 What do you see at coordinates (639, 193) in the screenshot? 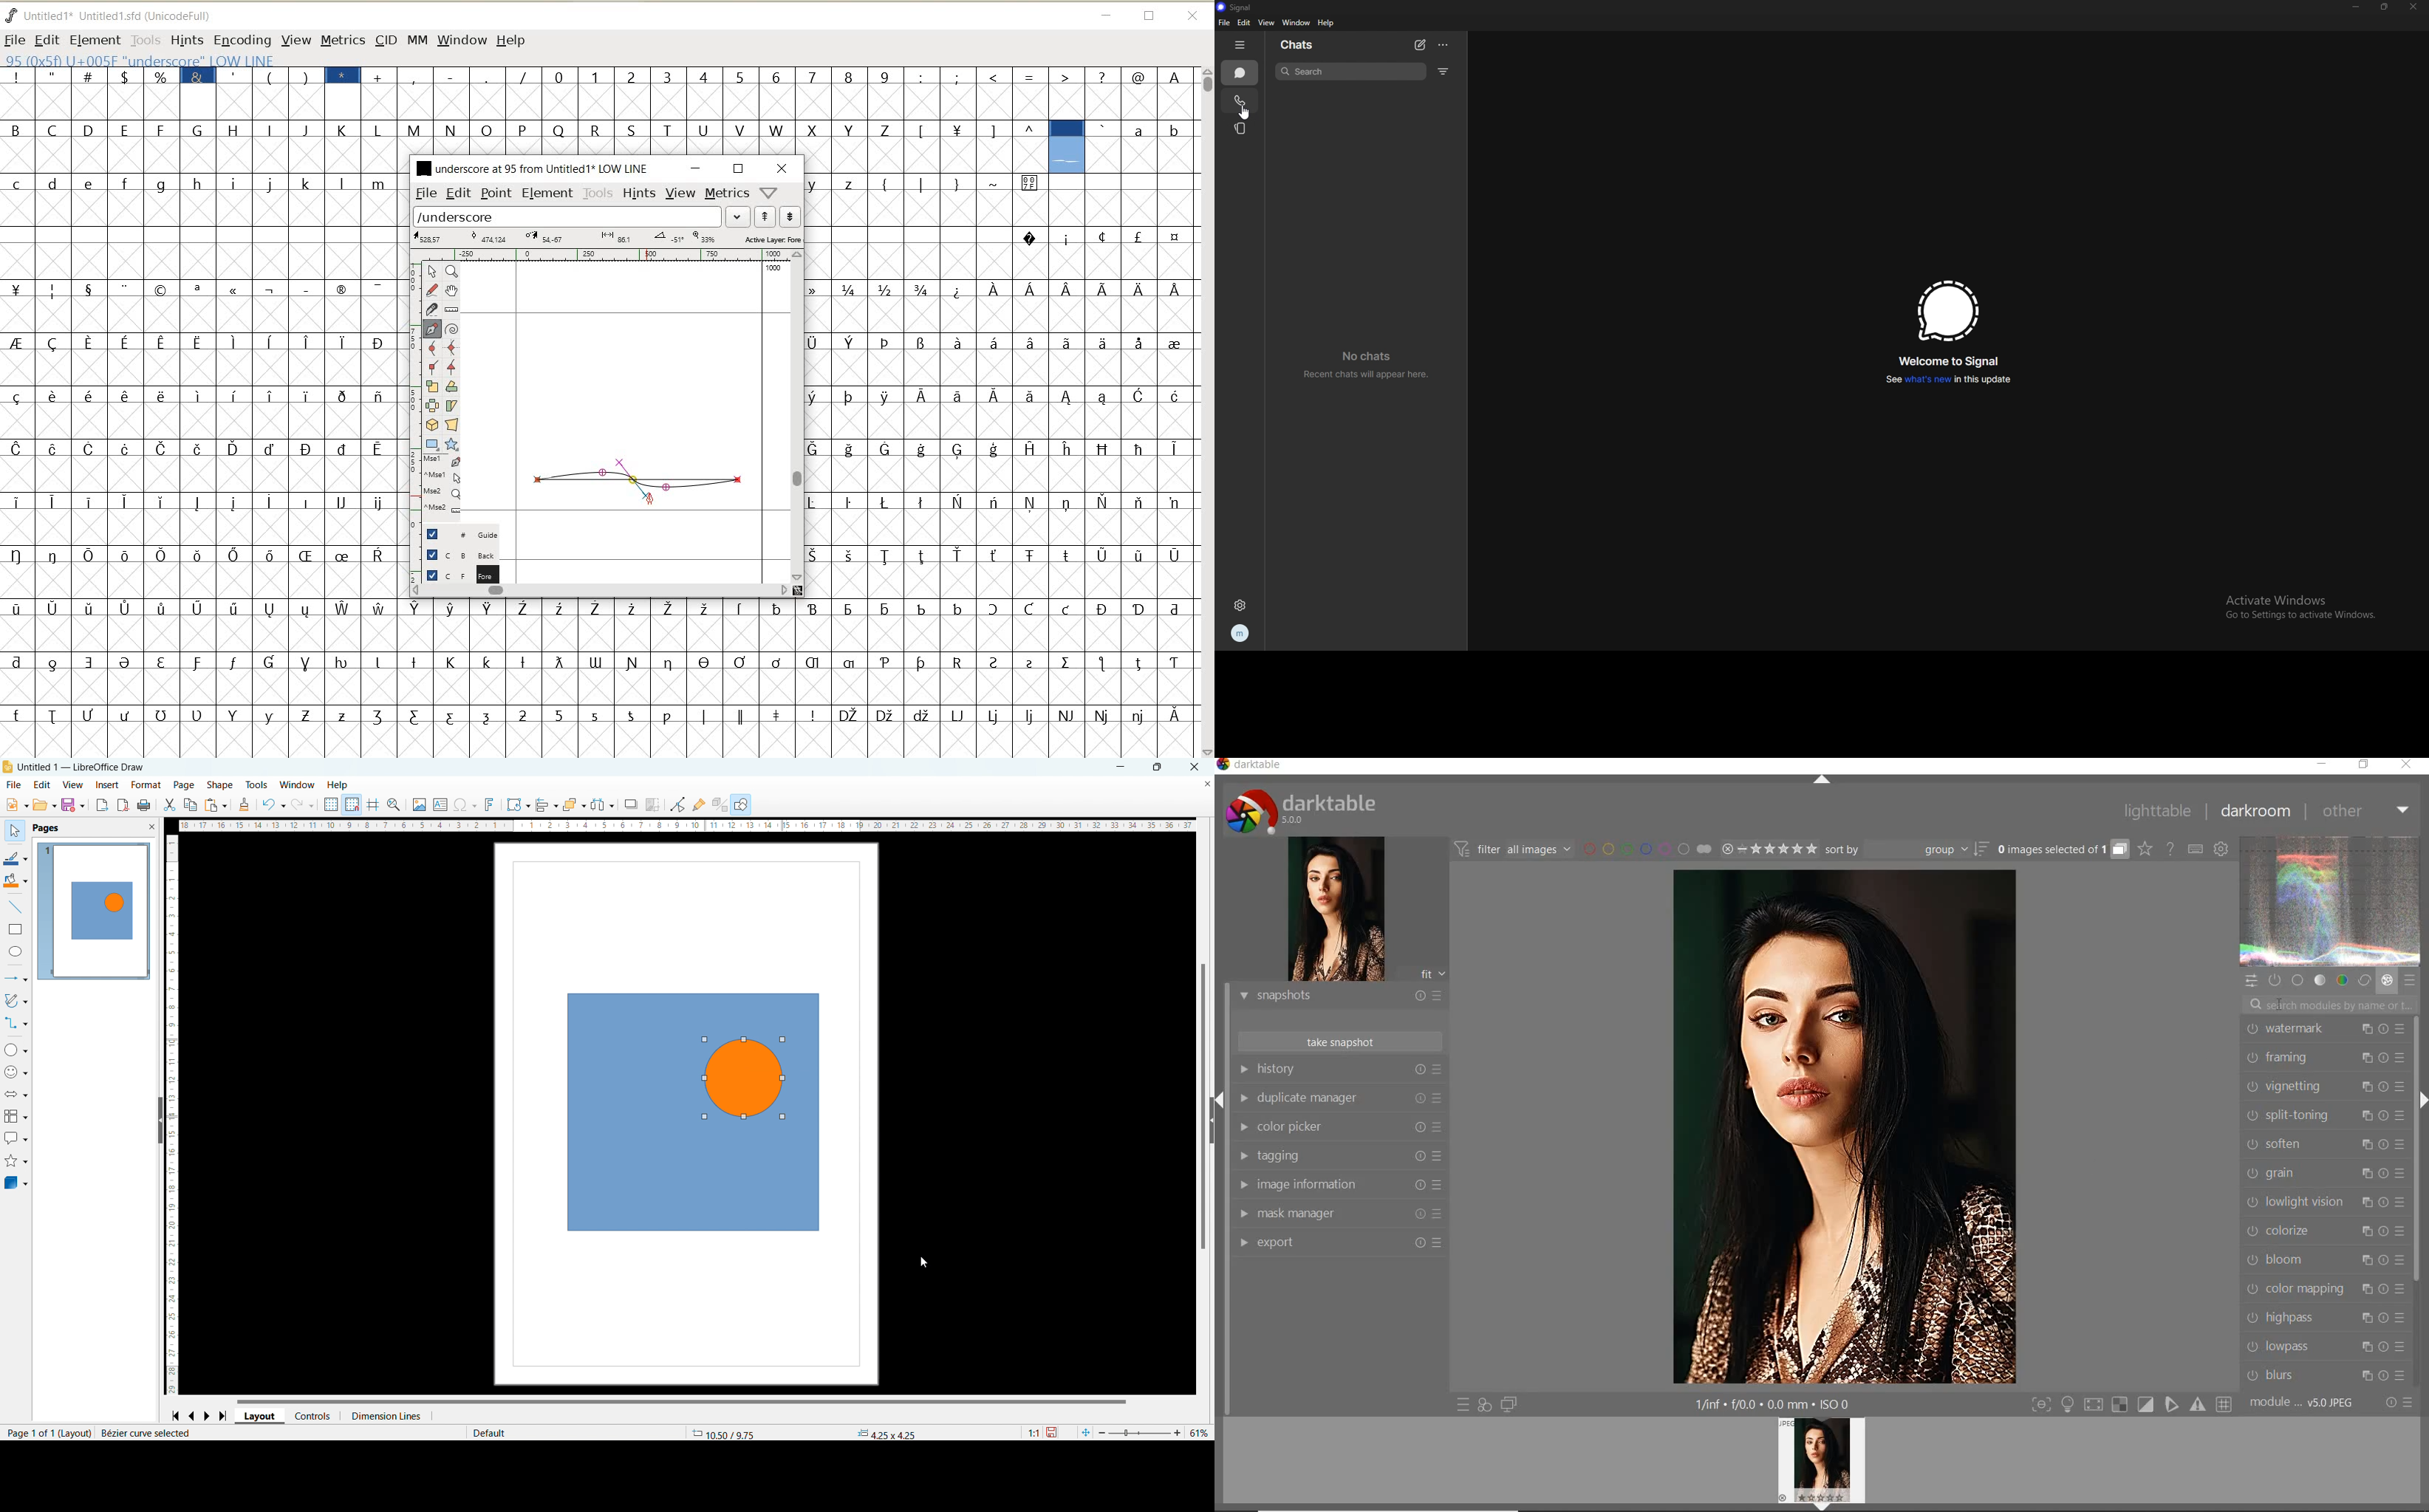
I see `HINTS` at bounding box center [639, 193].